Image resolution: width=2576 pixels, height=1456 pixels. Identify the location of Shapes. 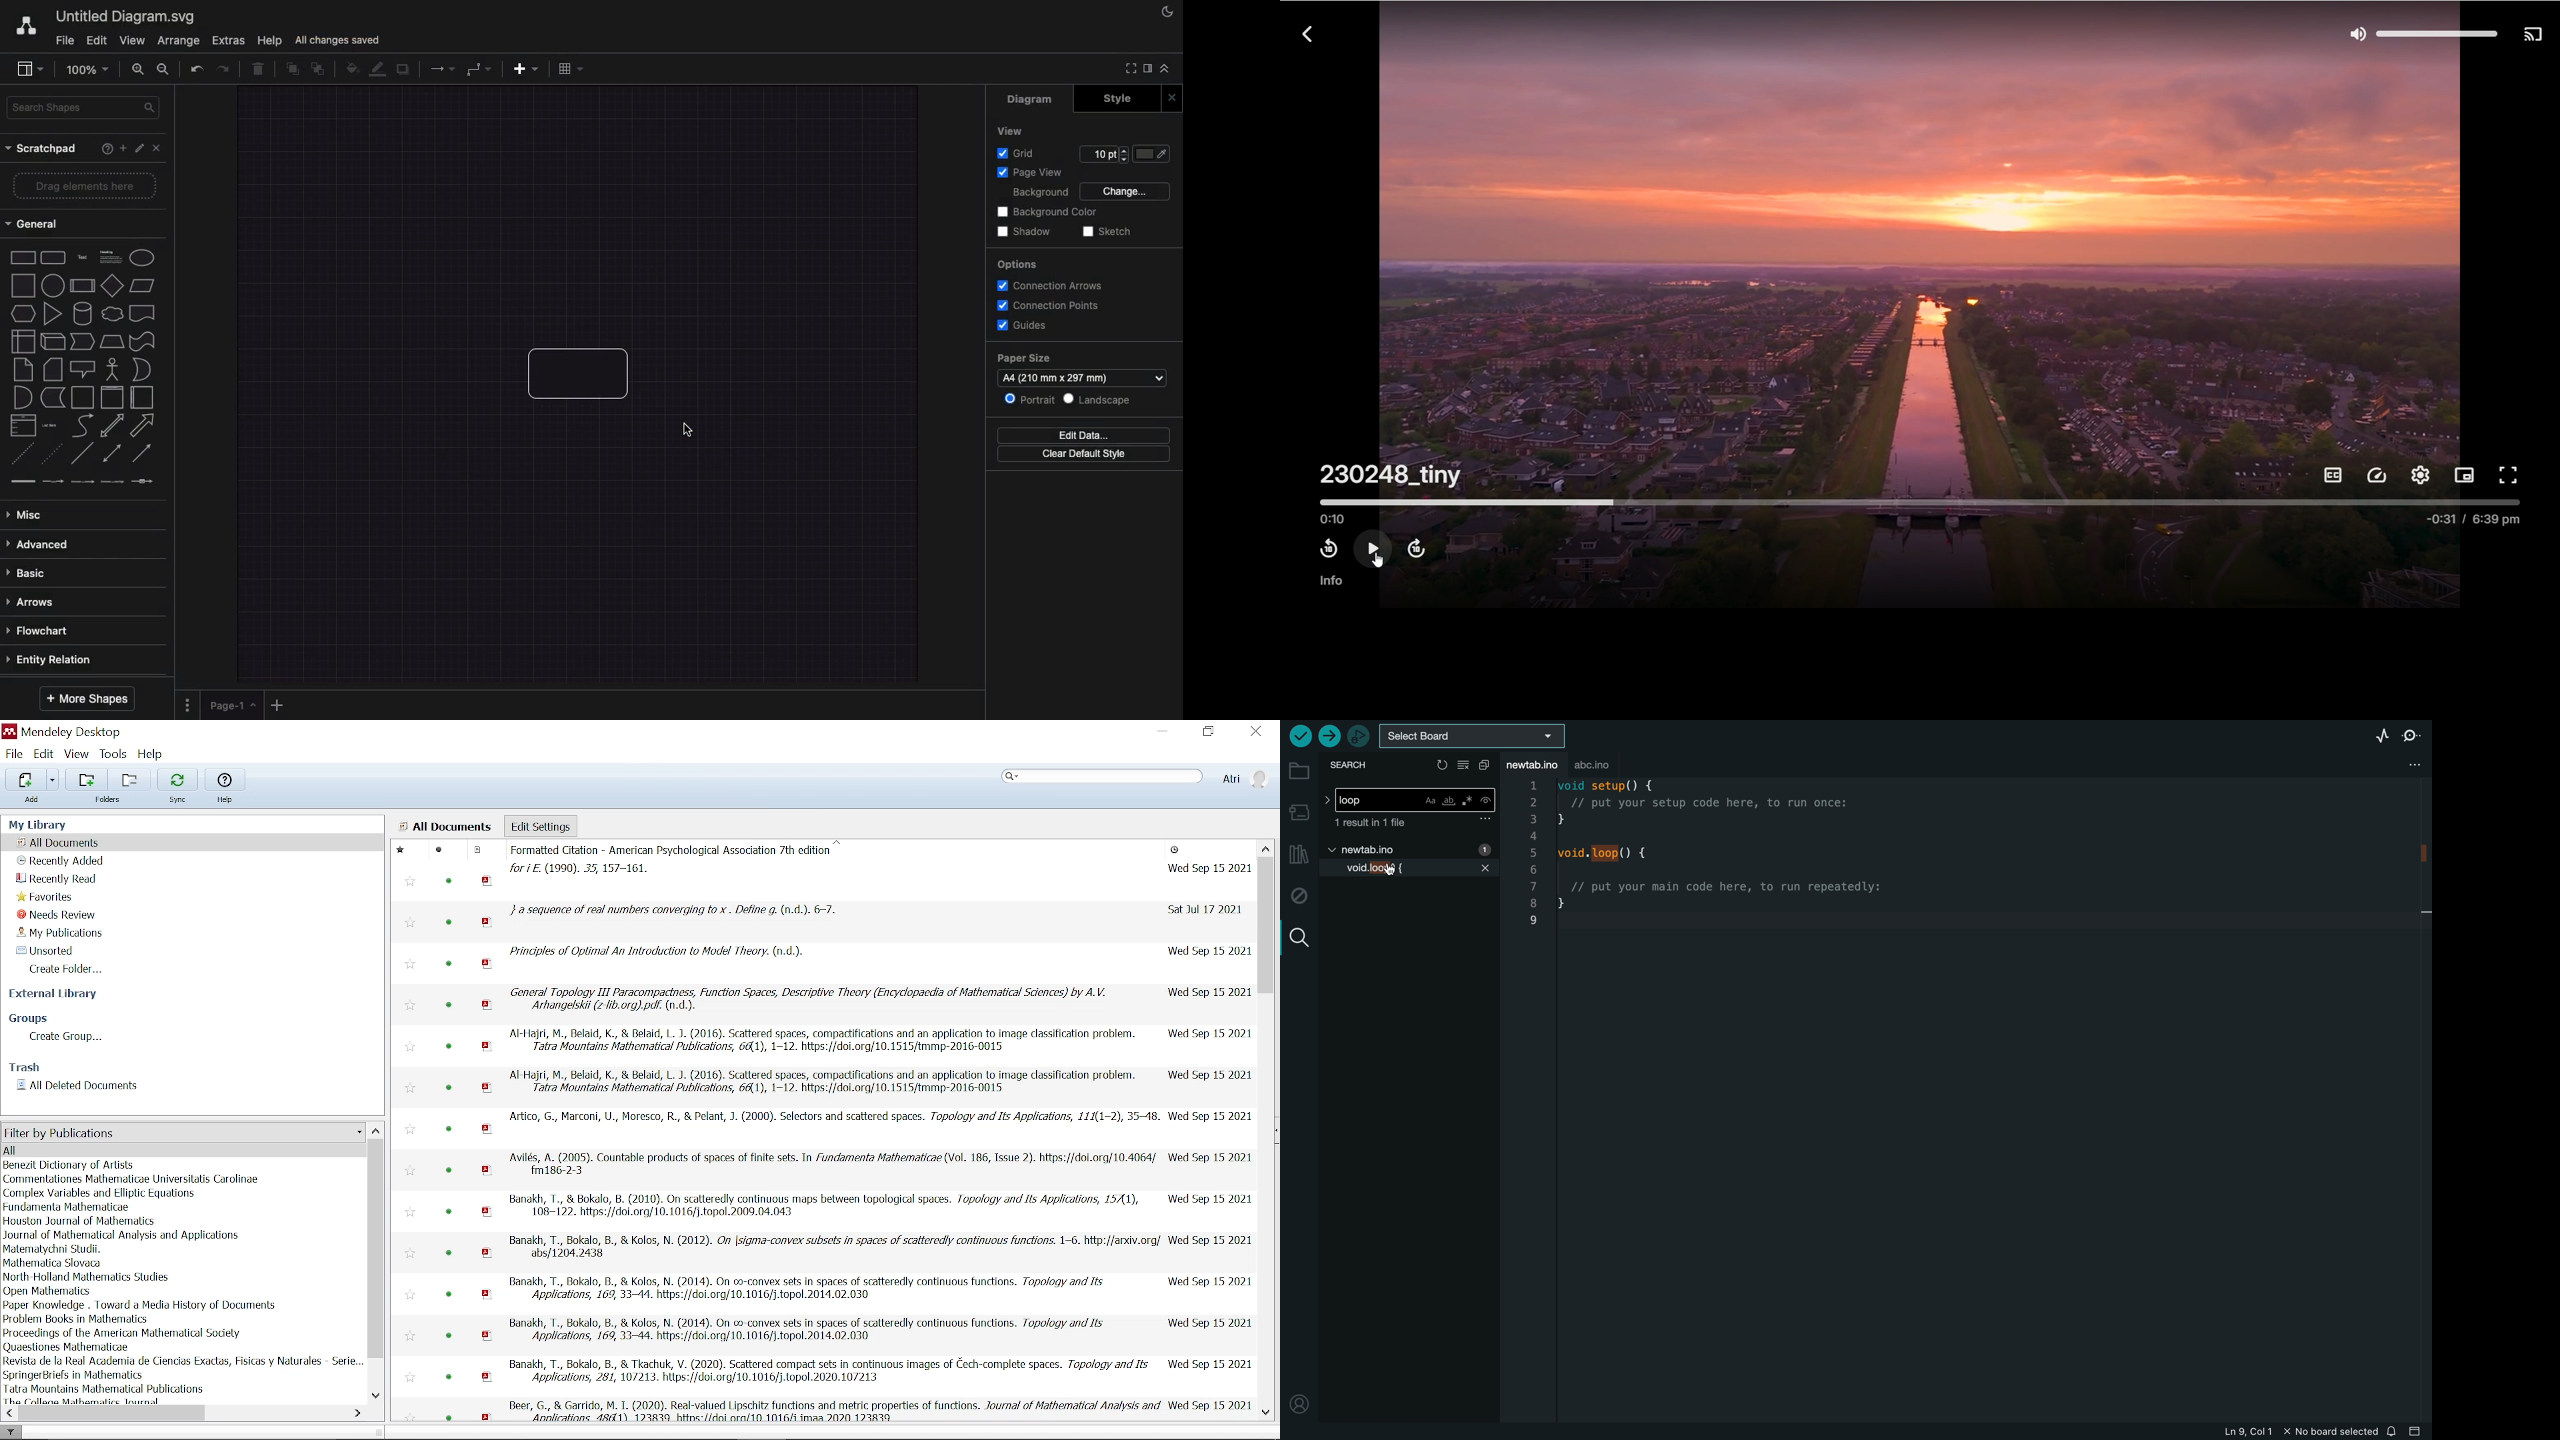
(84, 367).